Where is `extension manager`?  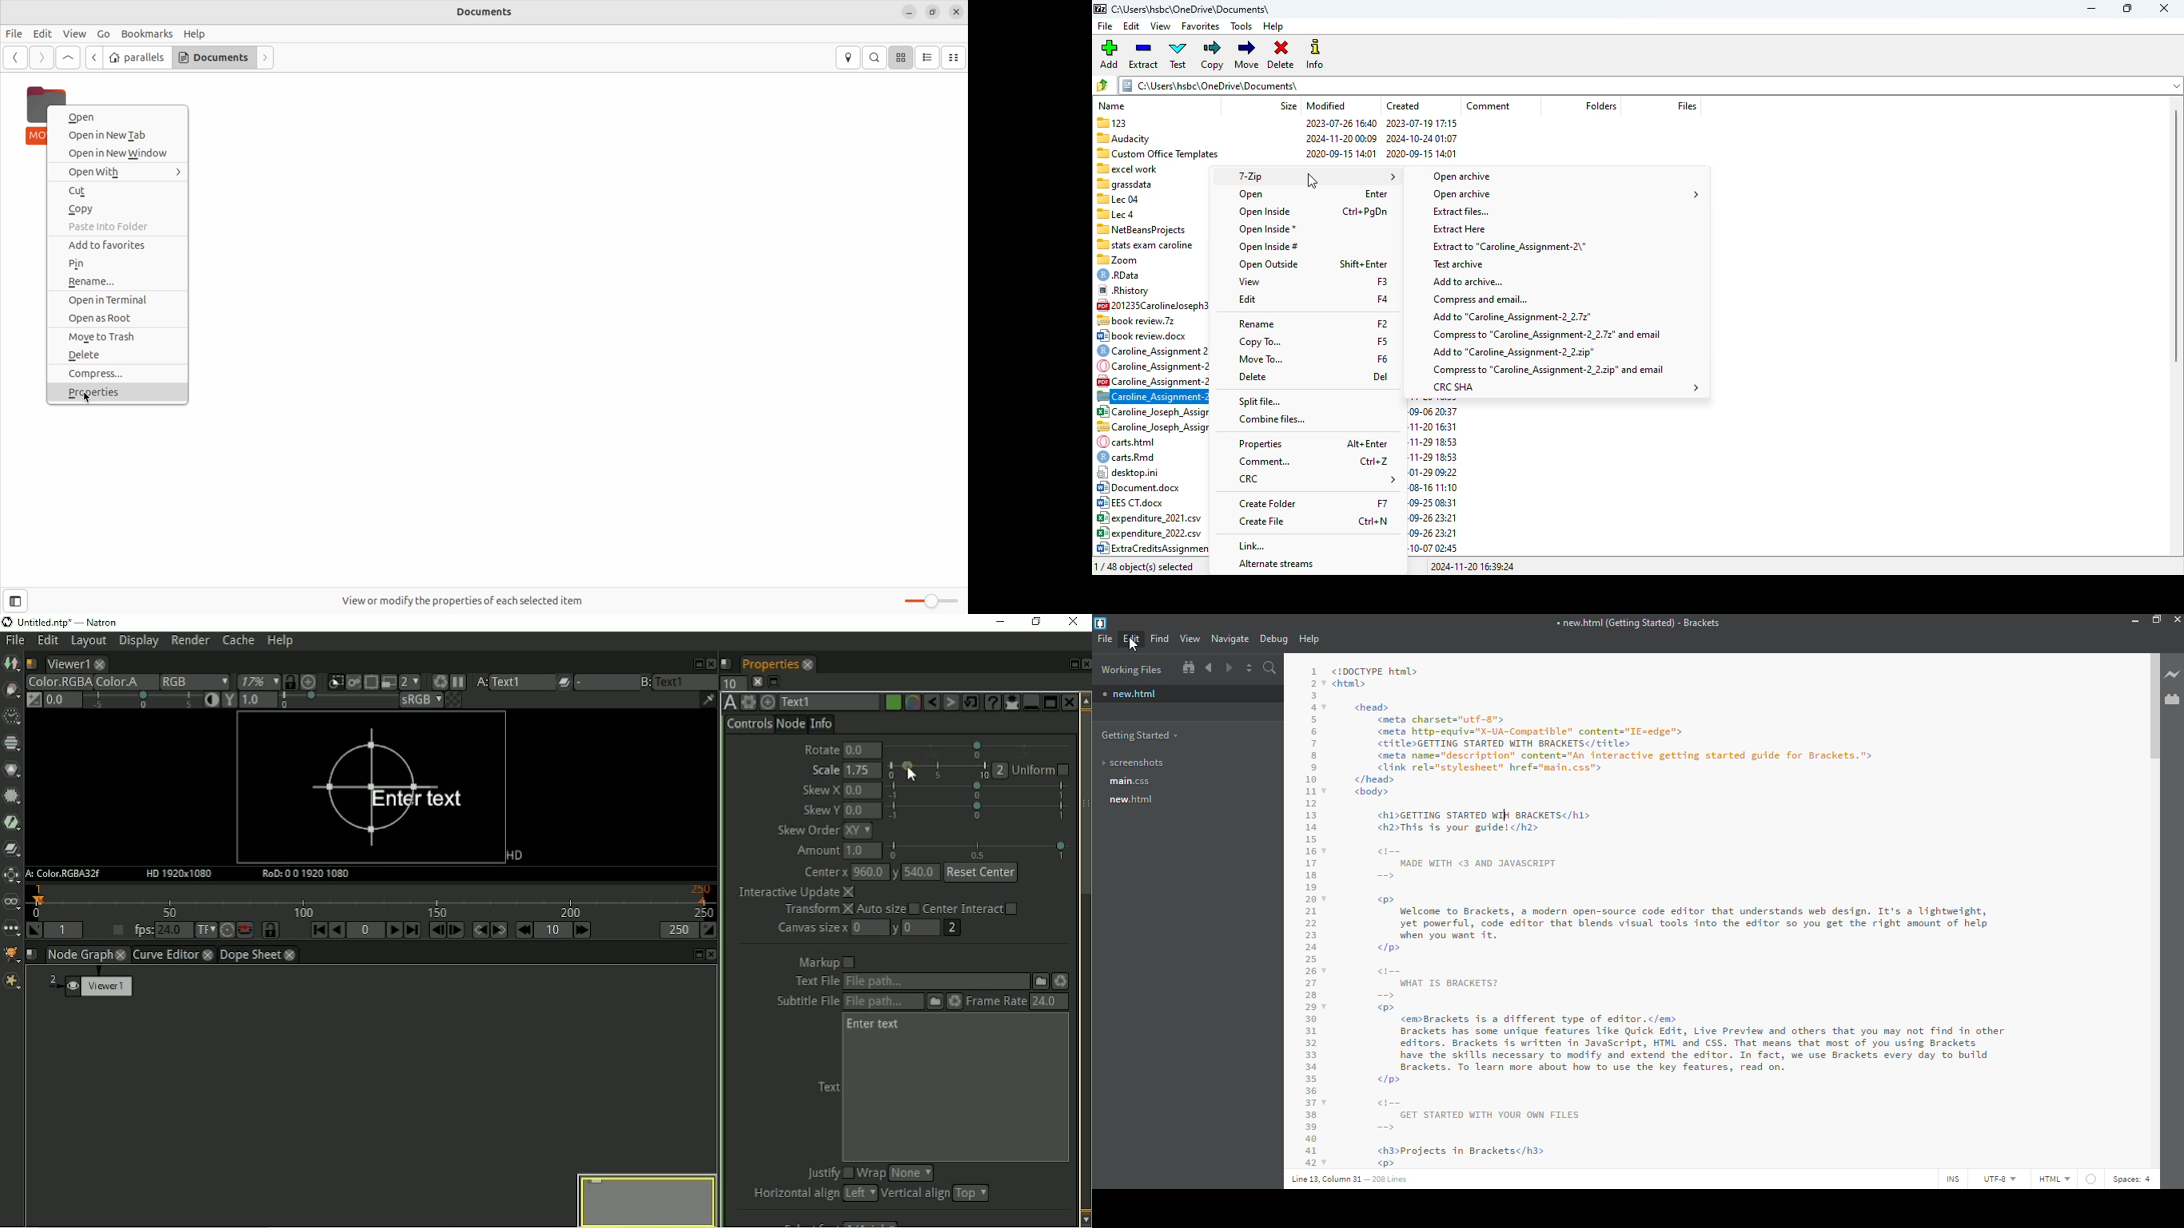 extension manager is located at coordinates (2172, 699).